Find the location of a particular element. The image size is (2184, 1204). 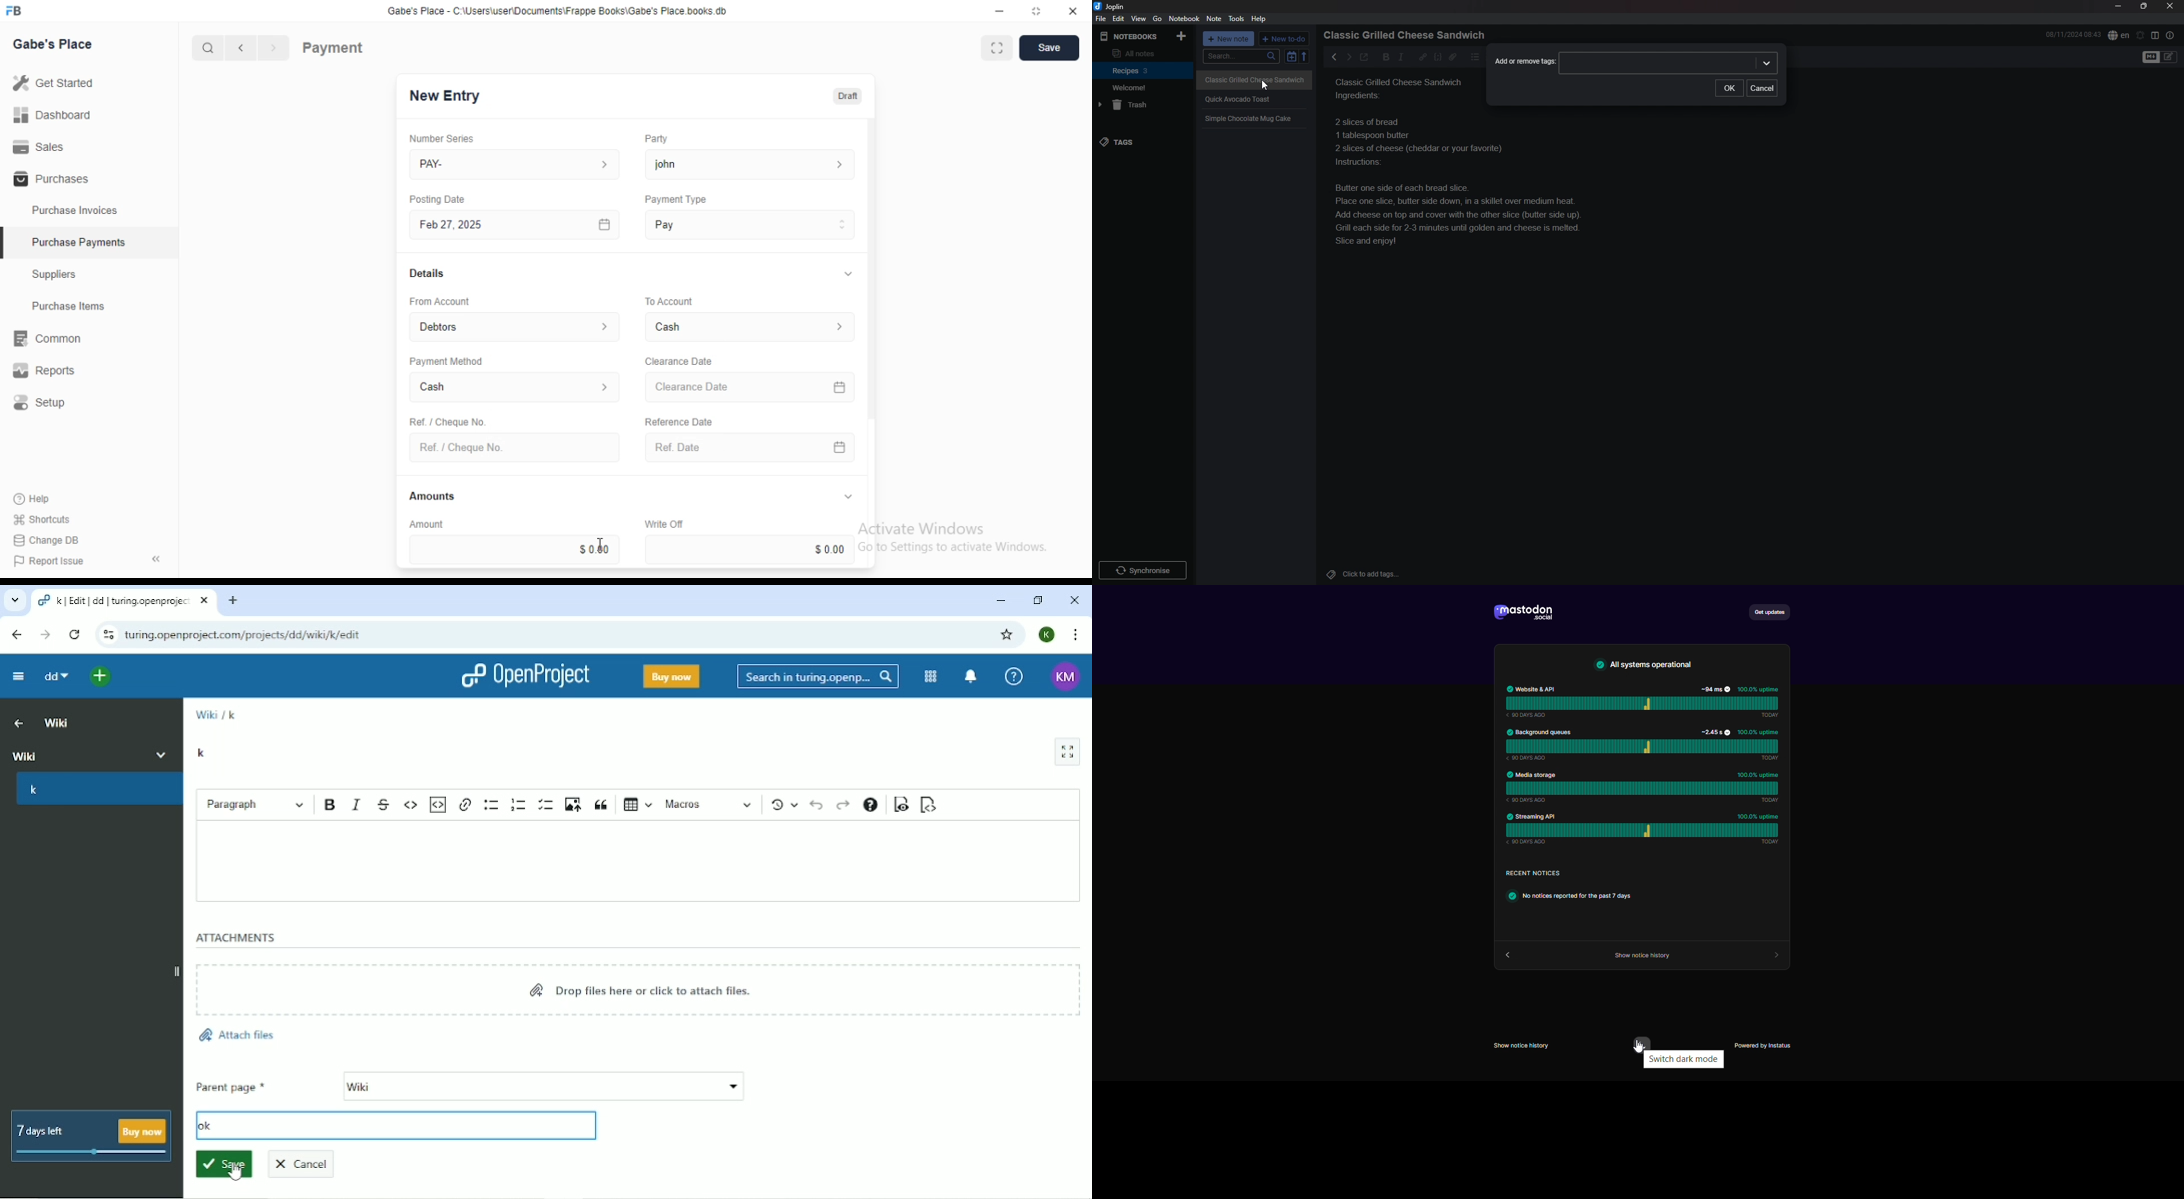

add notebook is located at coordinates (1182, 35).